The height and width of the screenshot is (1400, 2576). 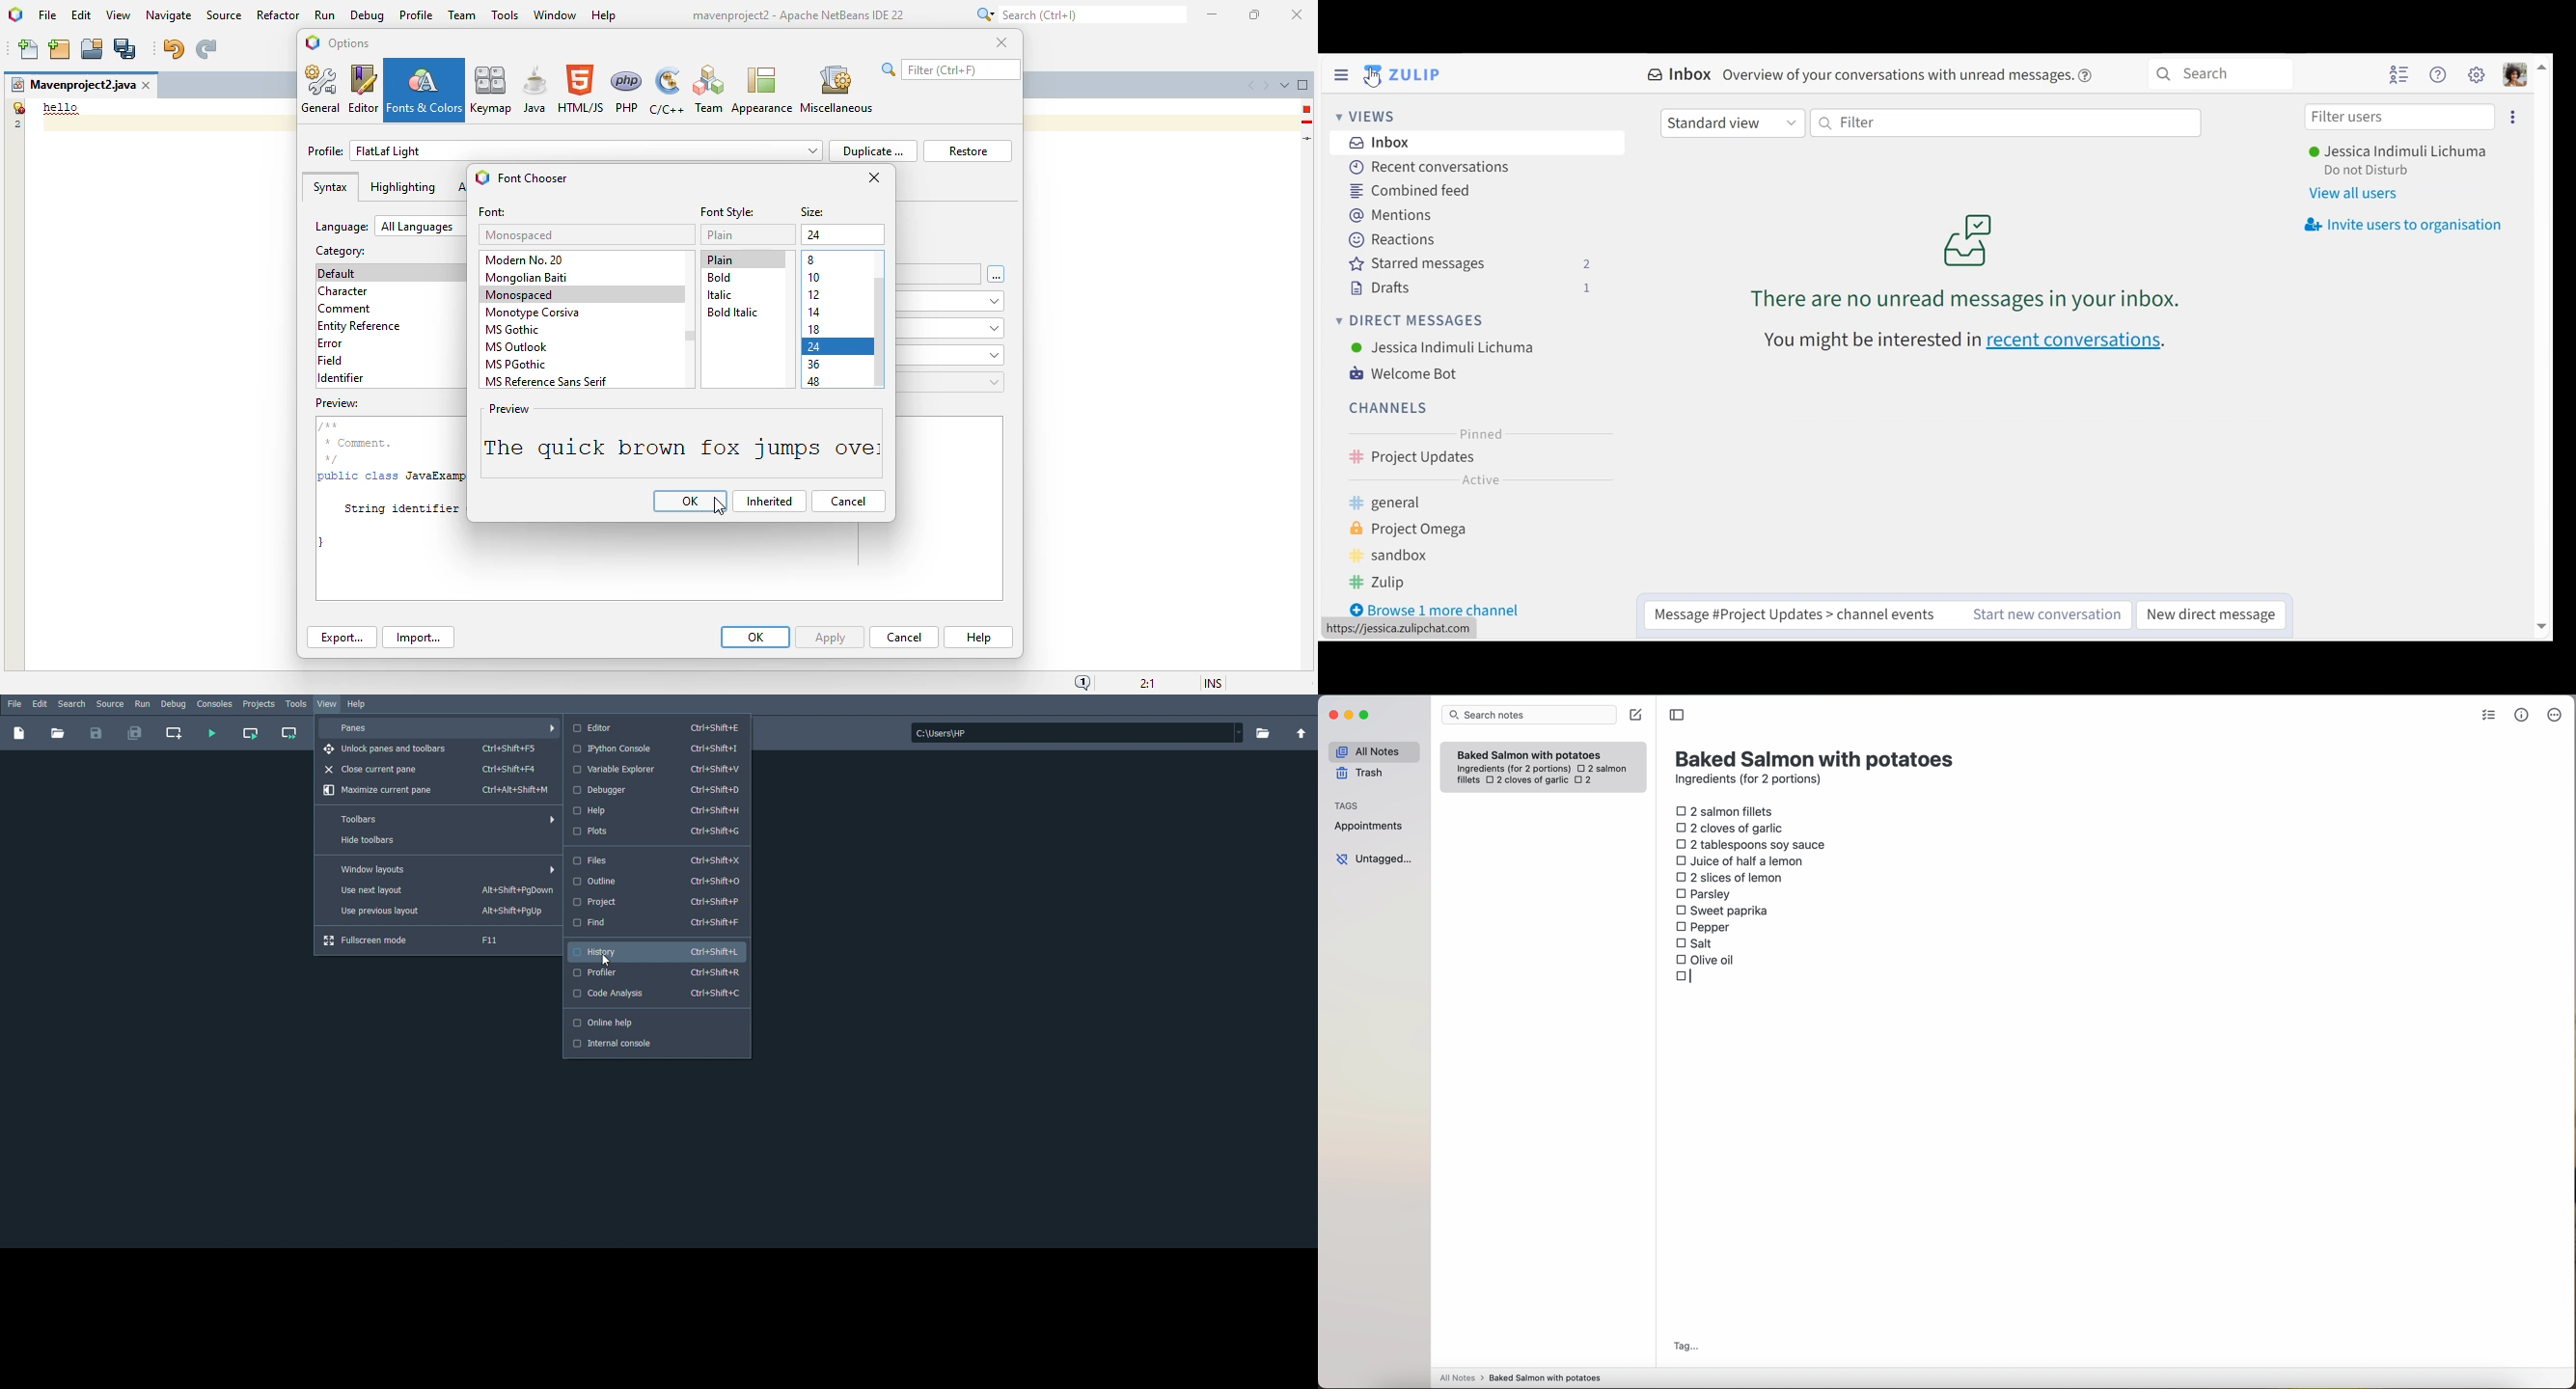 I want to click on 2 salmon fillets, so click(x=1728, y=810).